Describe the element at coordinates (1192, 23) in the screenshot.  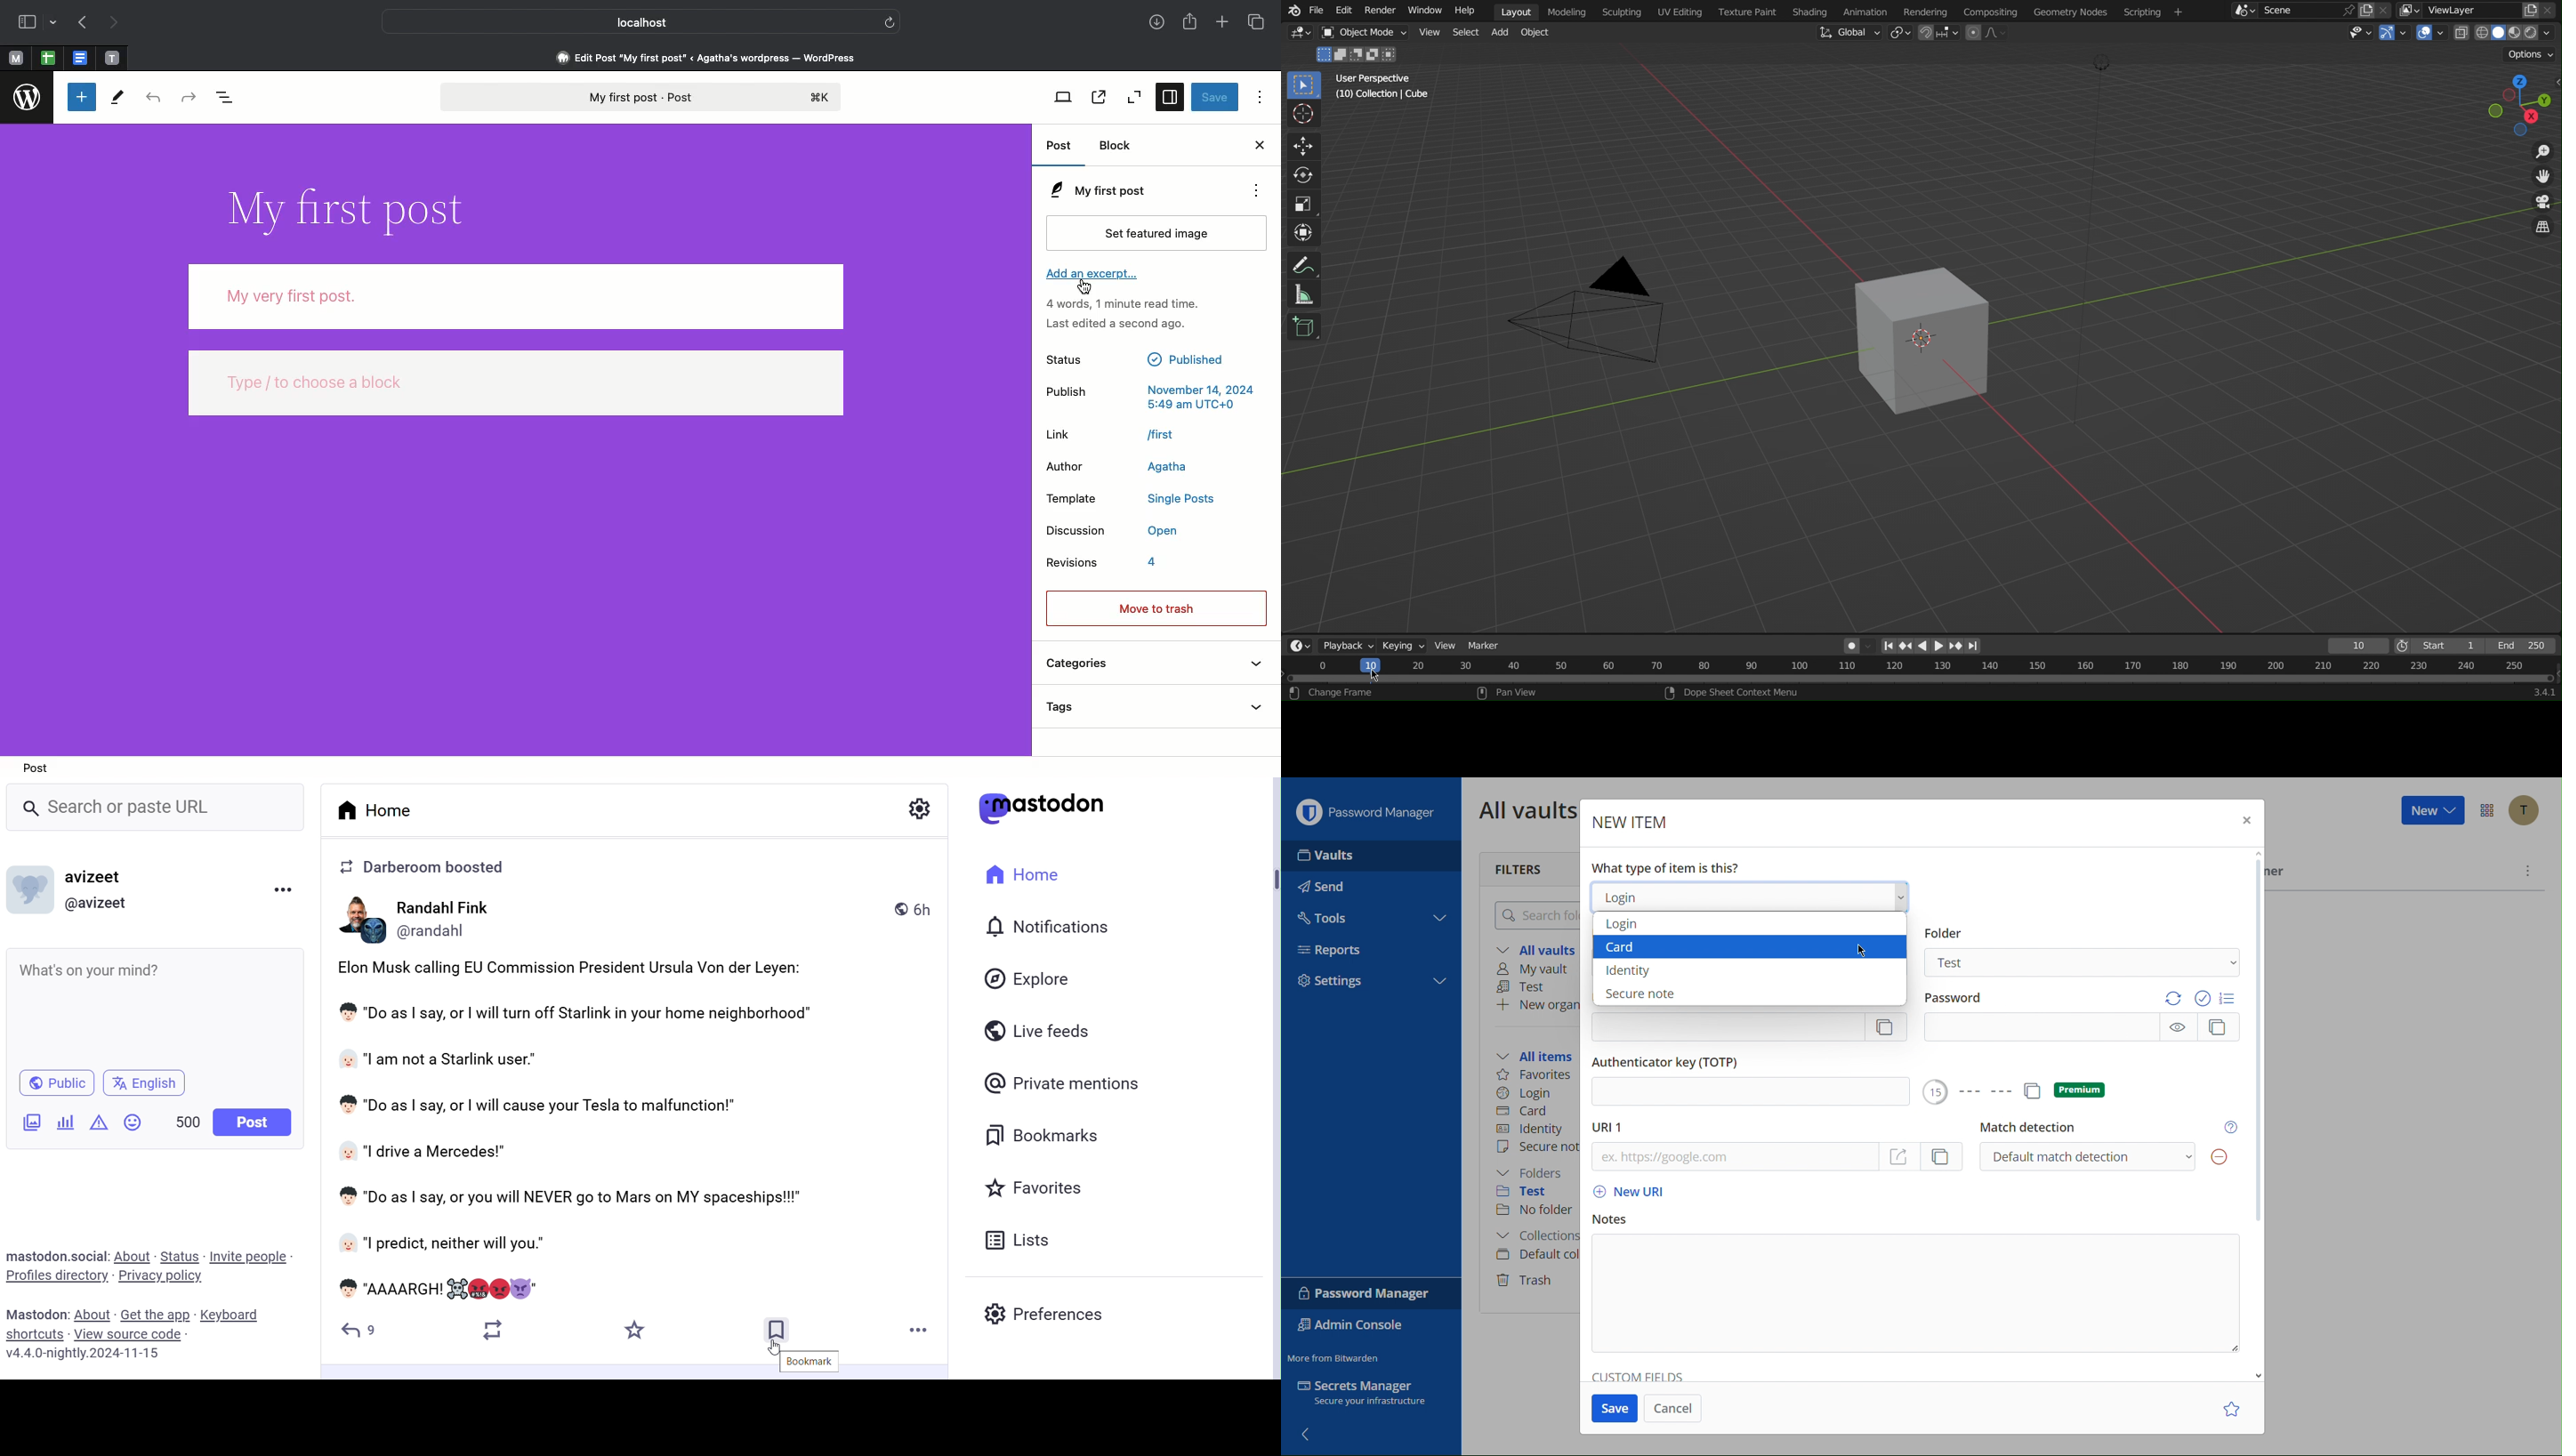
I see `Share` at that location.